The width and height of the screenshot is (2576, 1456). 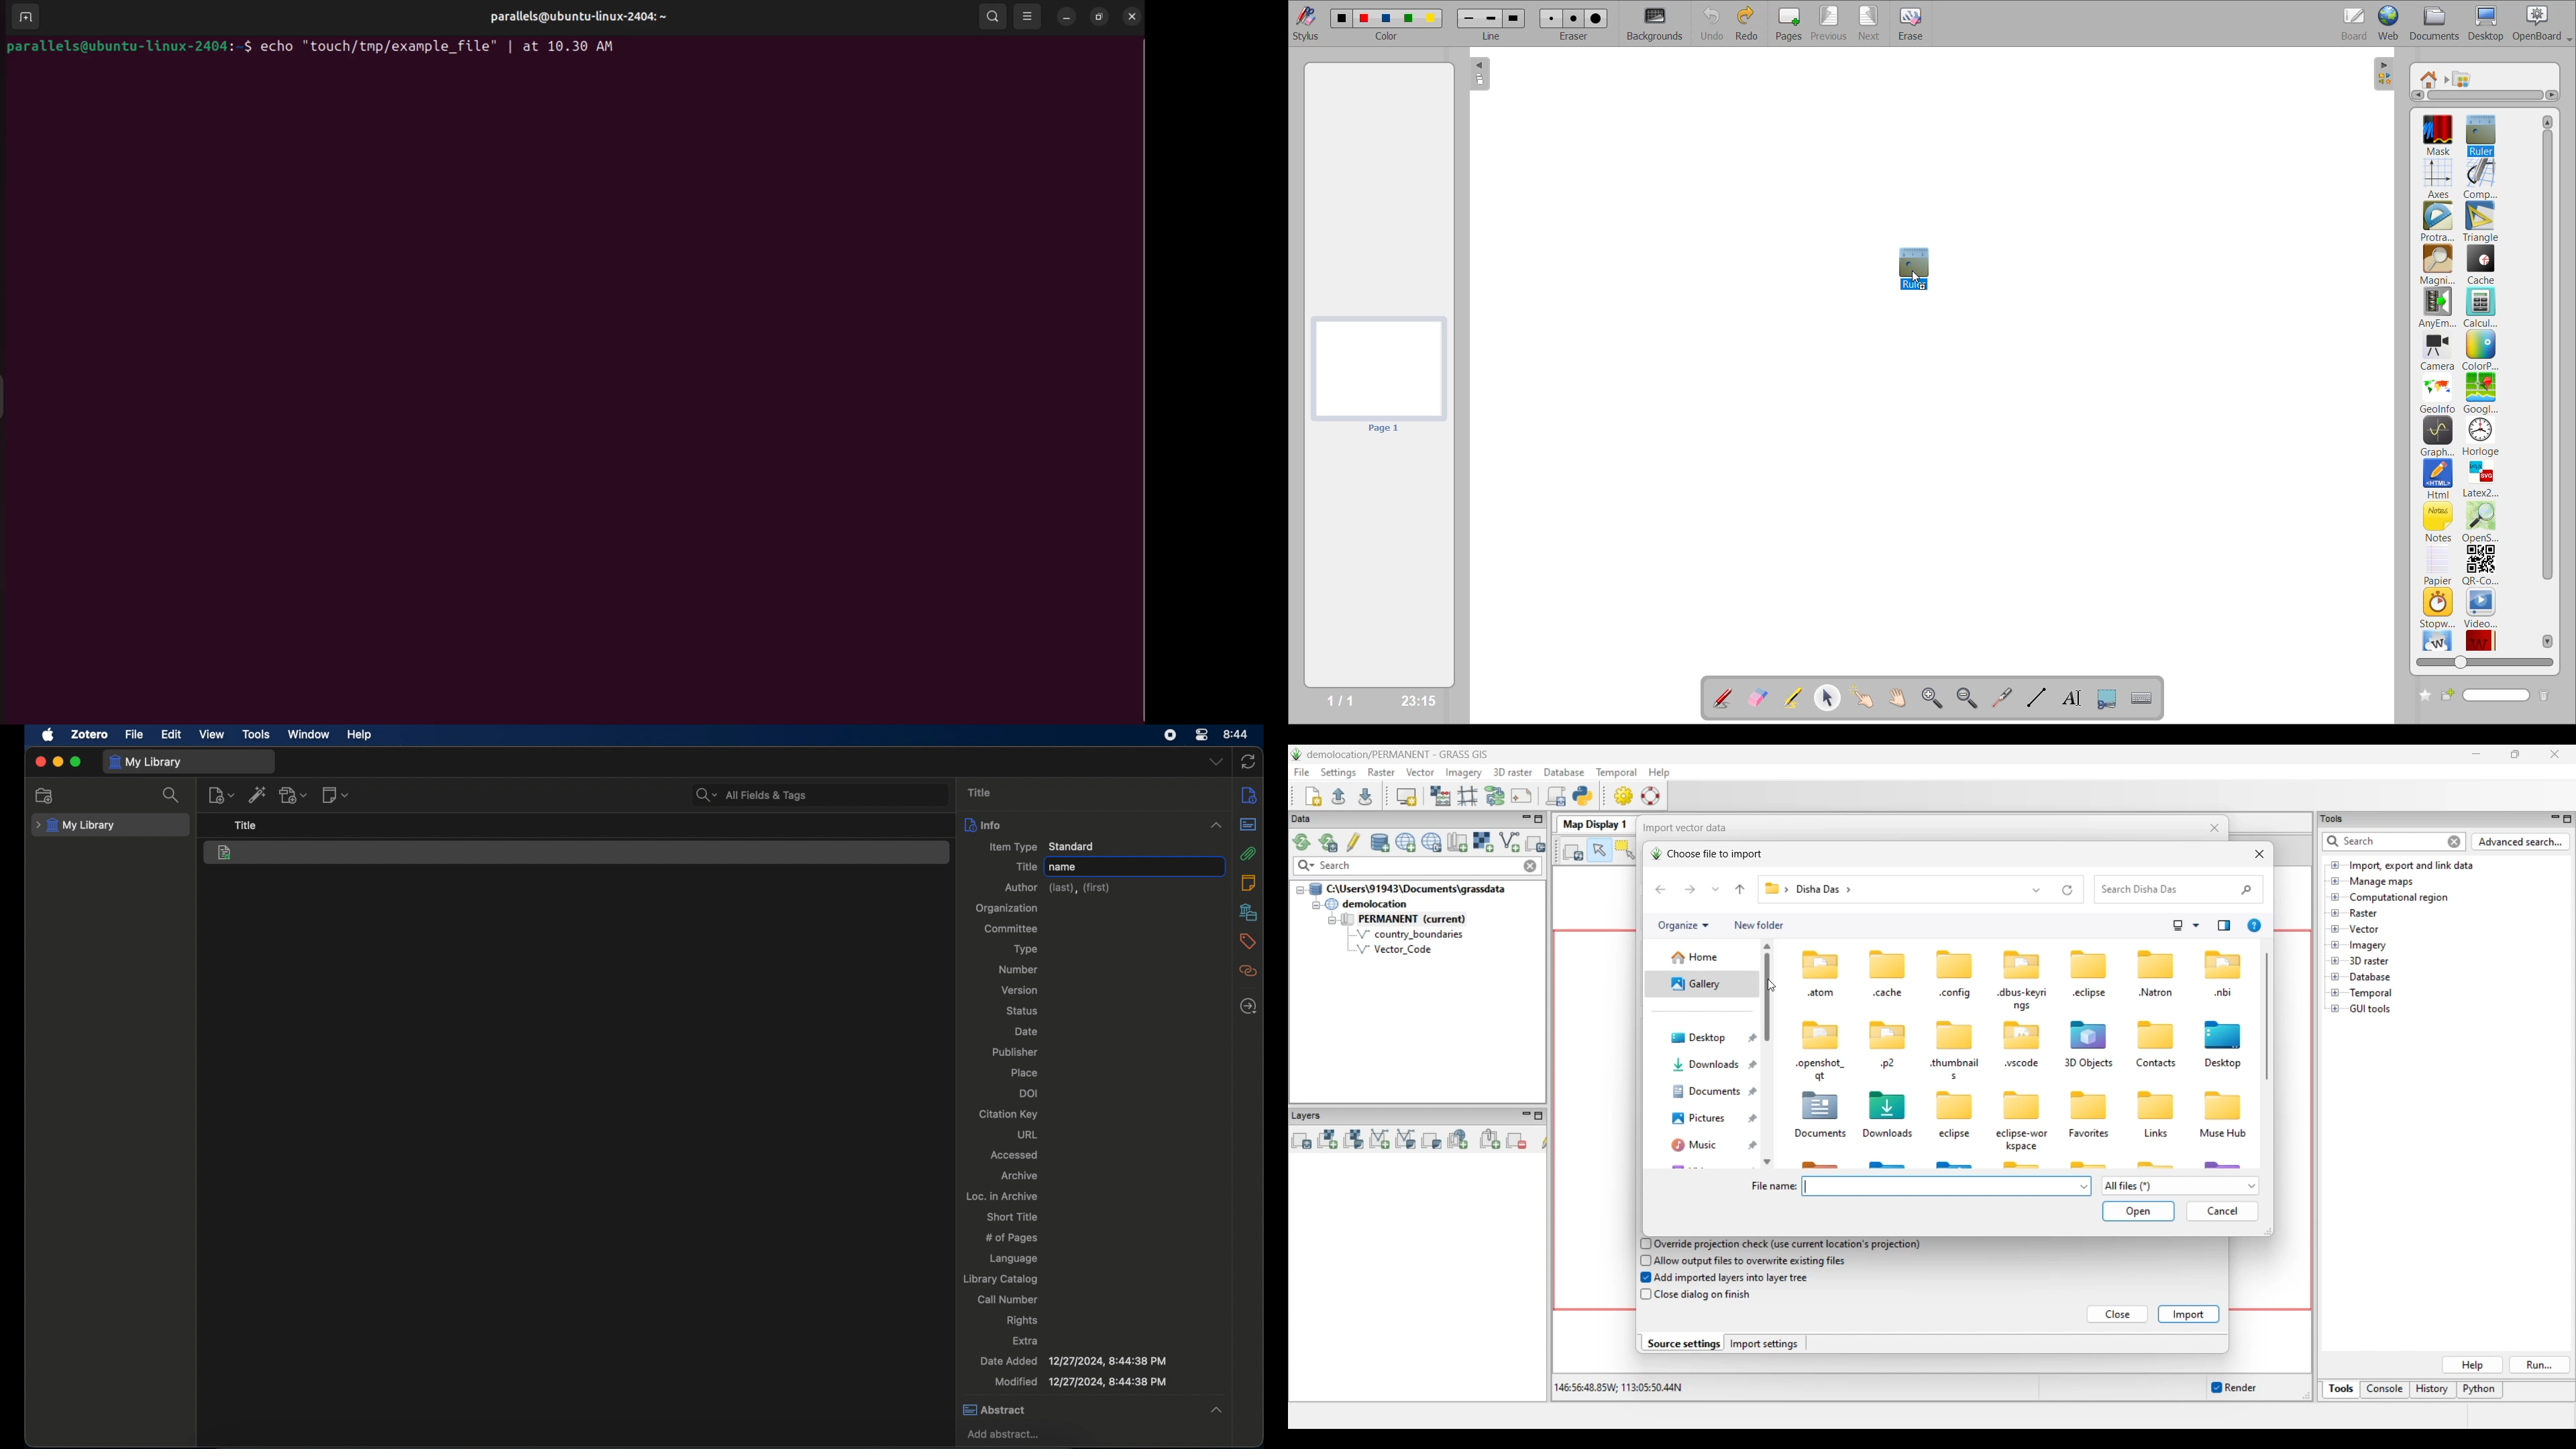 What do you see at coordinates (446, 47) in the screenshot?
I see `echo "touch /tmp/example_file" | at 10:30 AM` at bounding box center [446, 47].